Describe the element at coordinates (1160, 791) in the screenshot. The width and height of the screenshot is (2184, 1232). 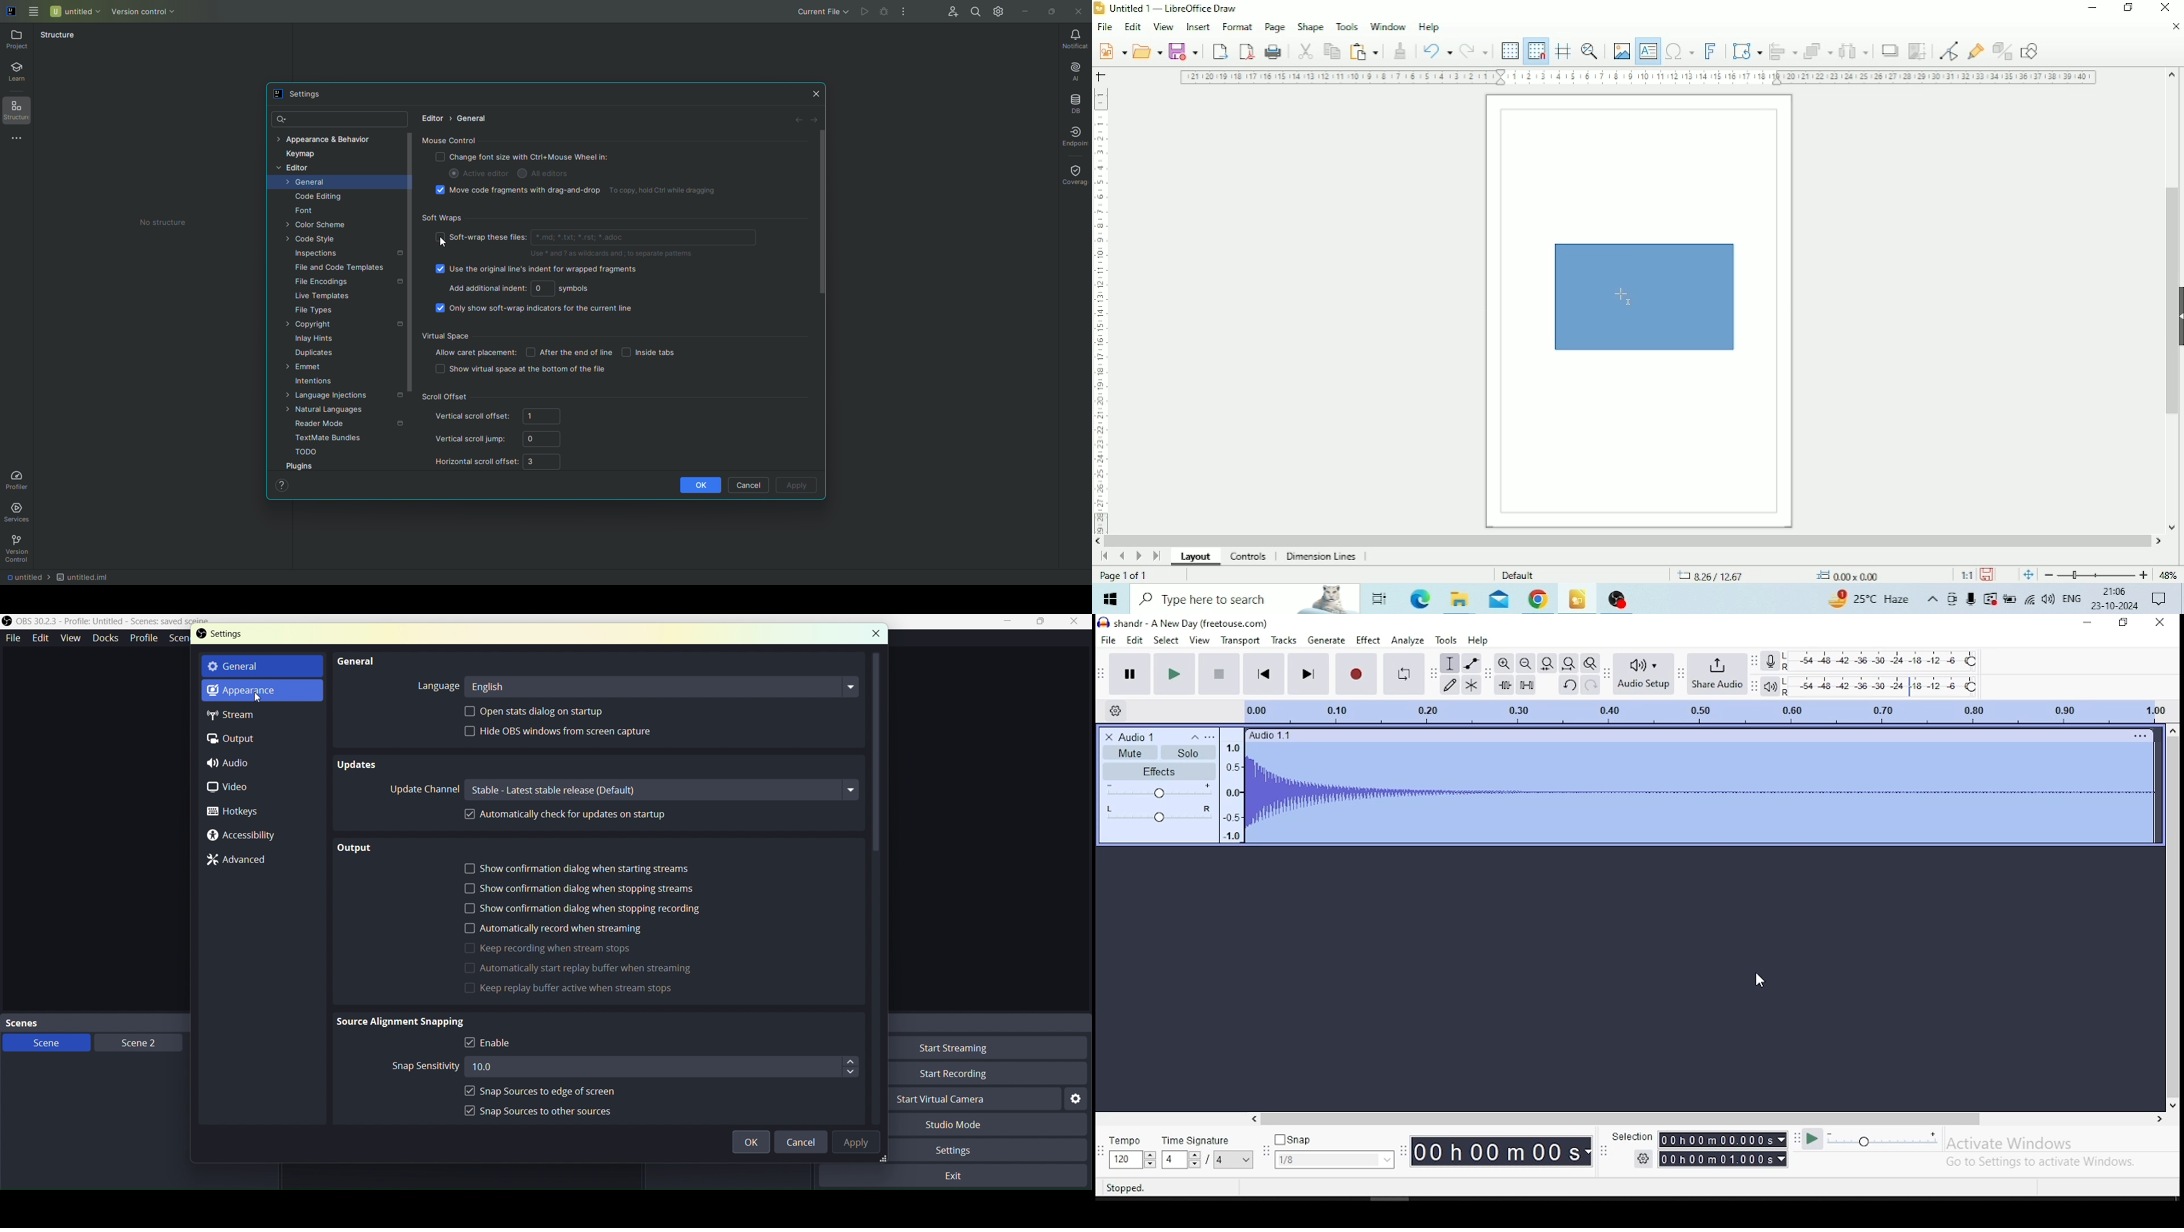
I see `volume` at that location.